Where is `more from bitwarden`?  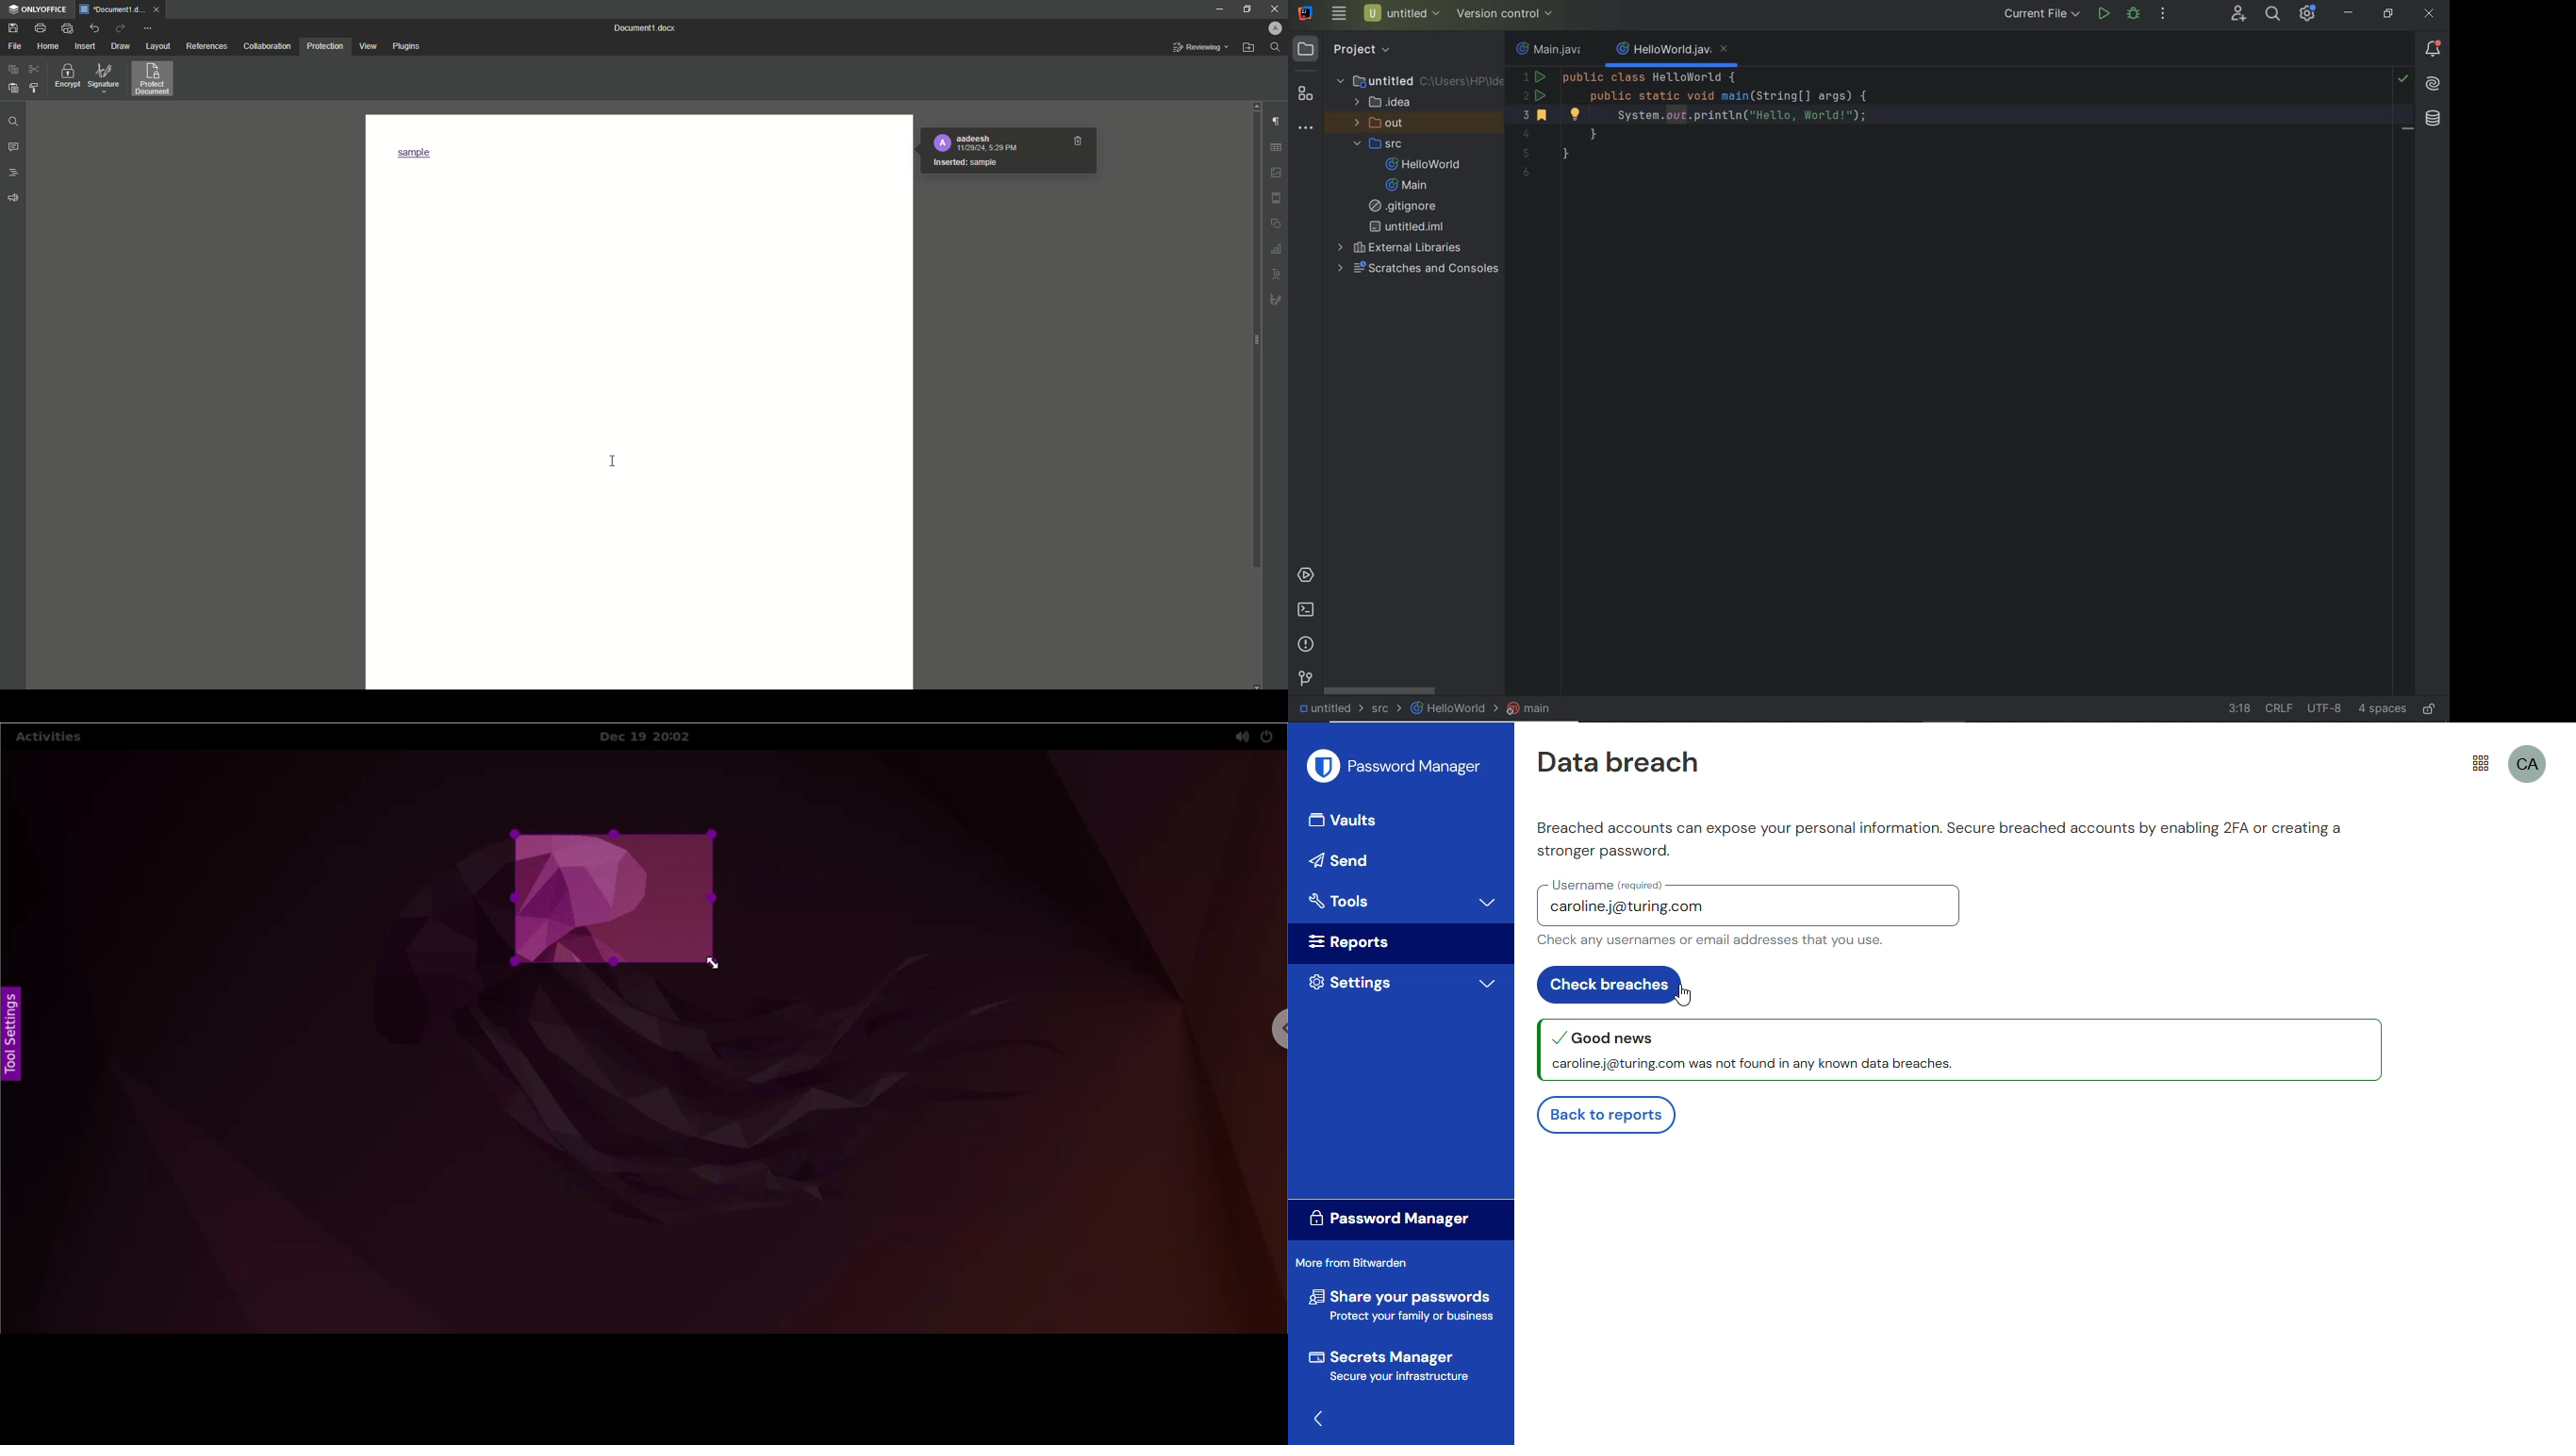 more from bitwarden is located at coordinates (1351, 1261).